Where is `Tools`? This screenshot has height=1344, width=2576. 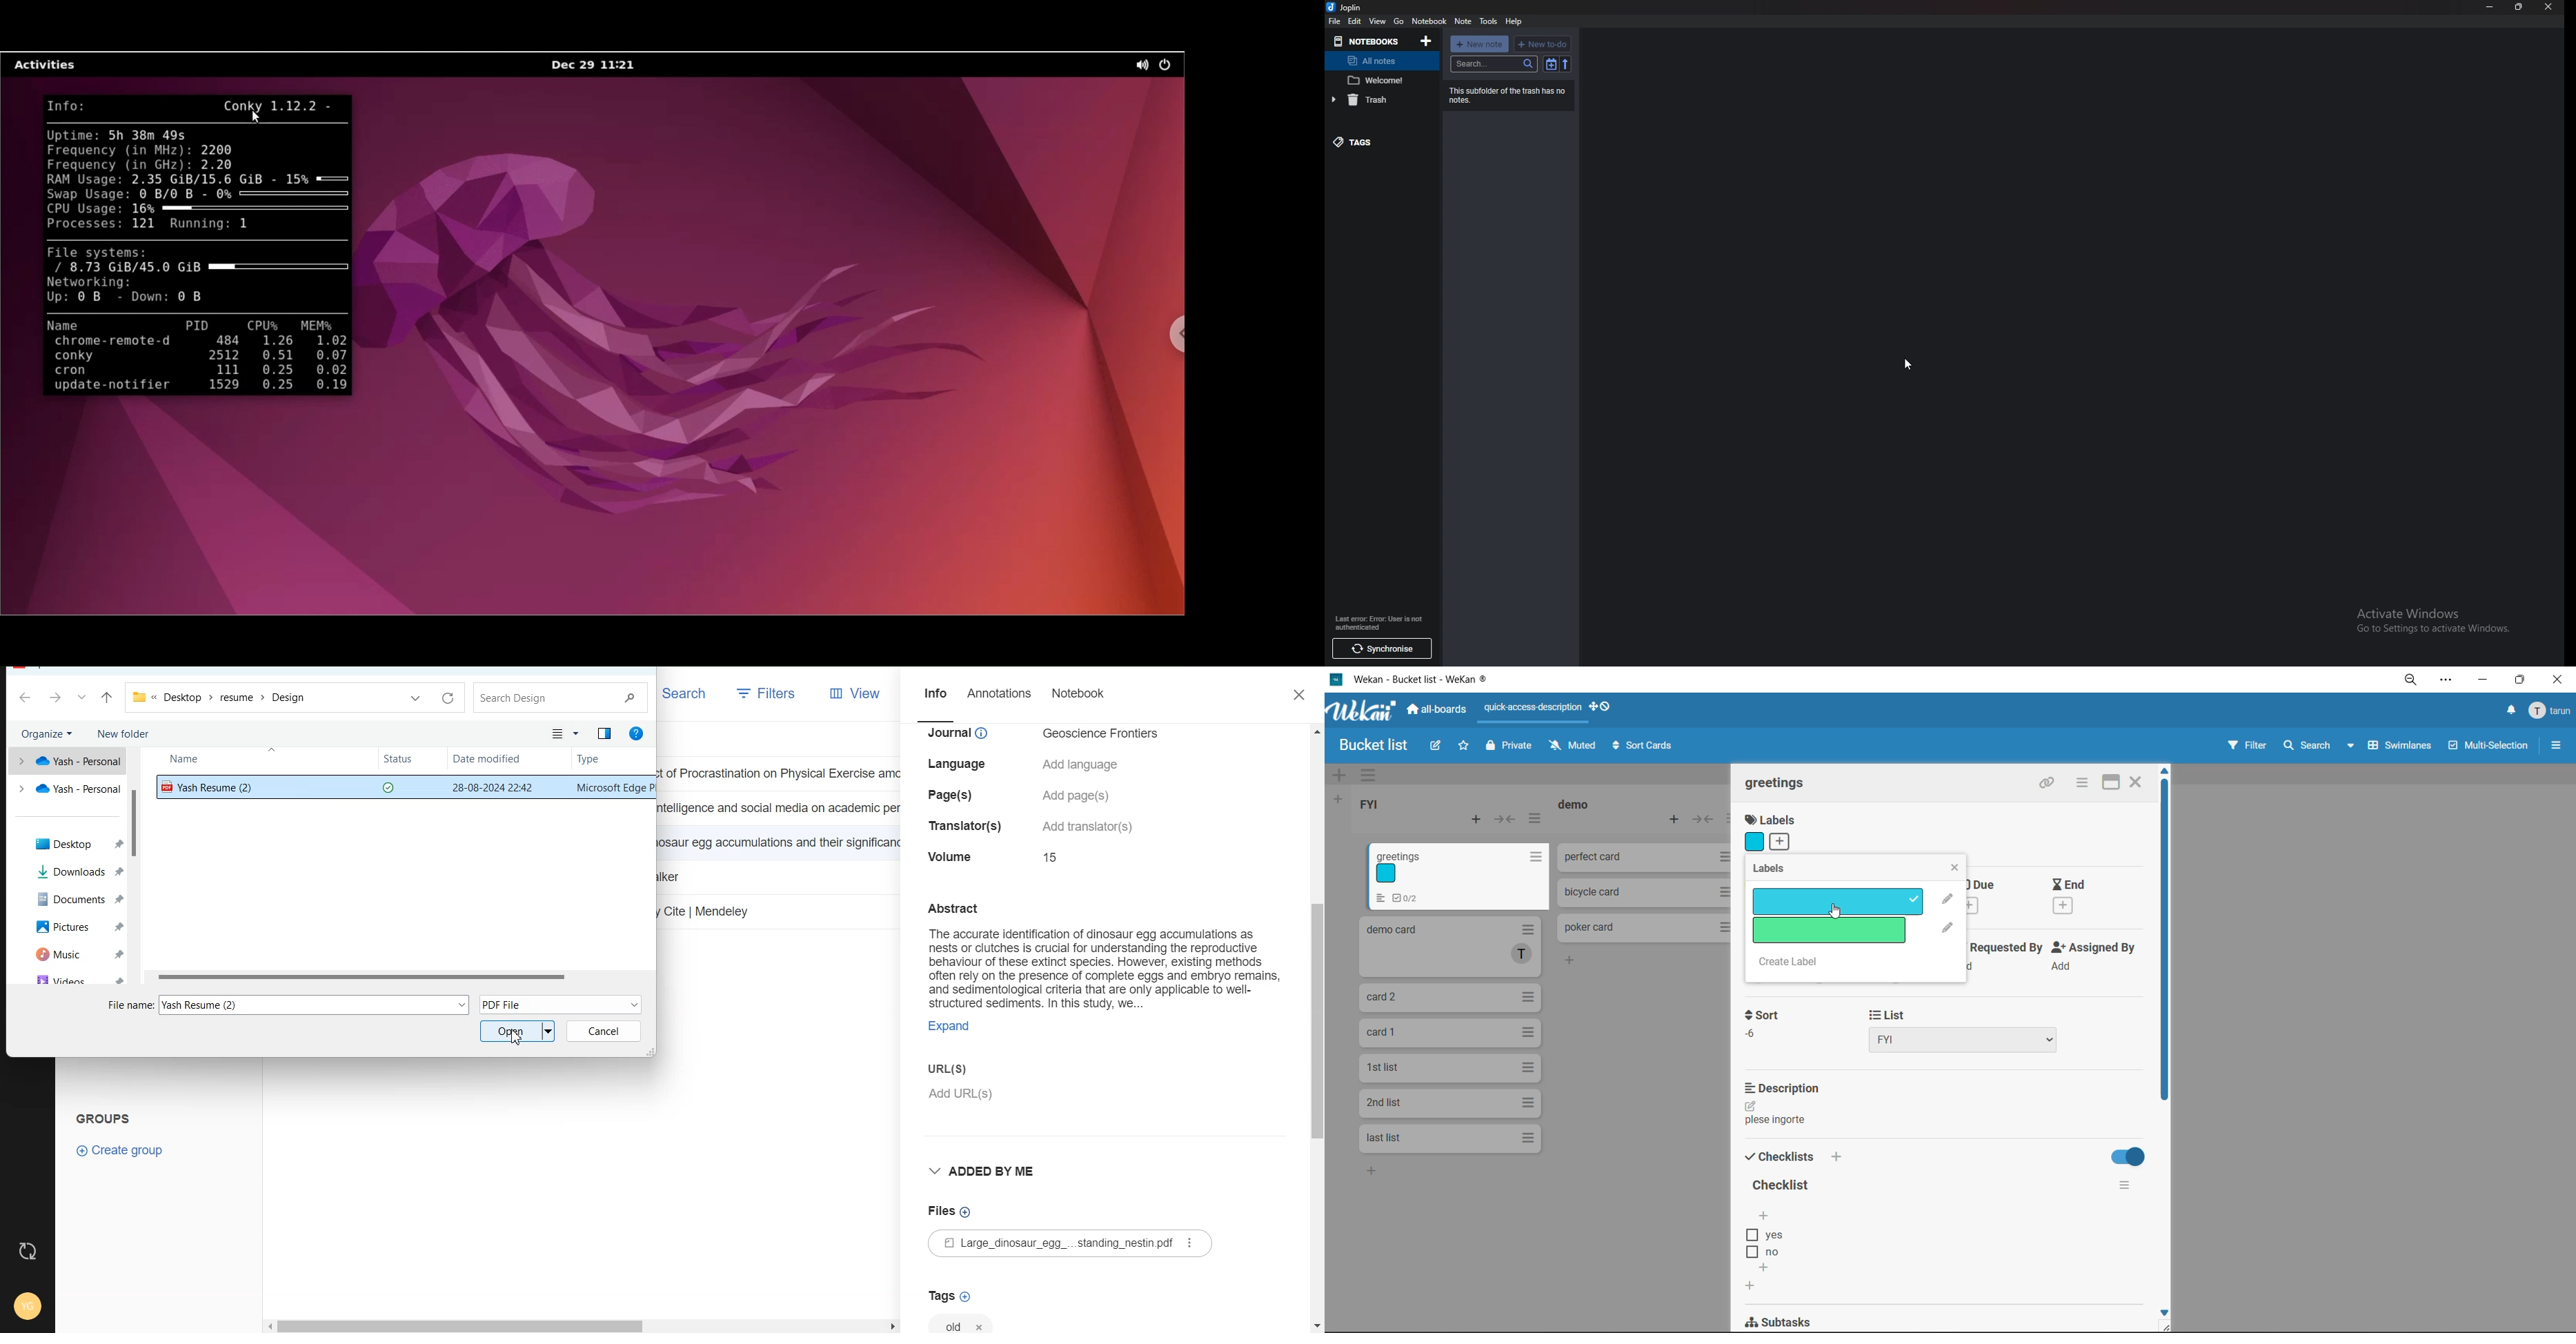
Tools is located at coordinates (1490, 21).